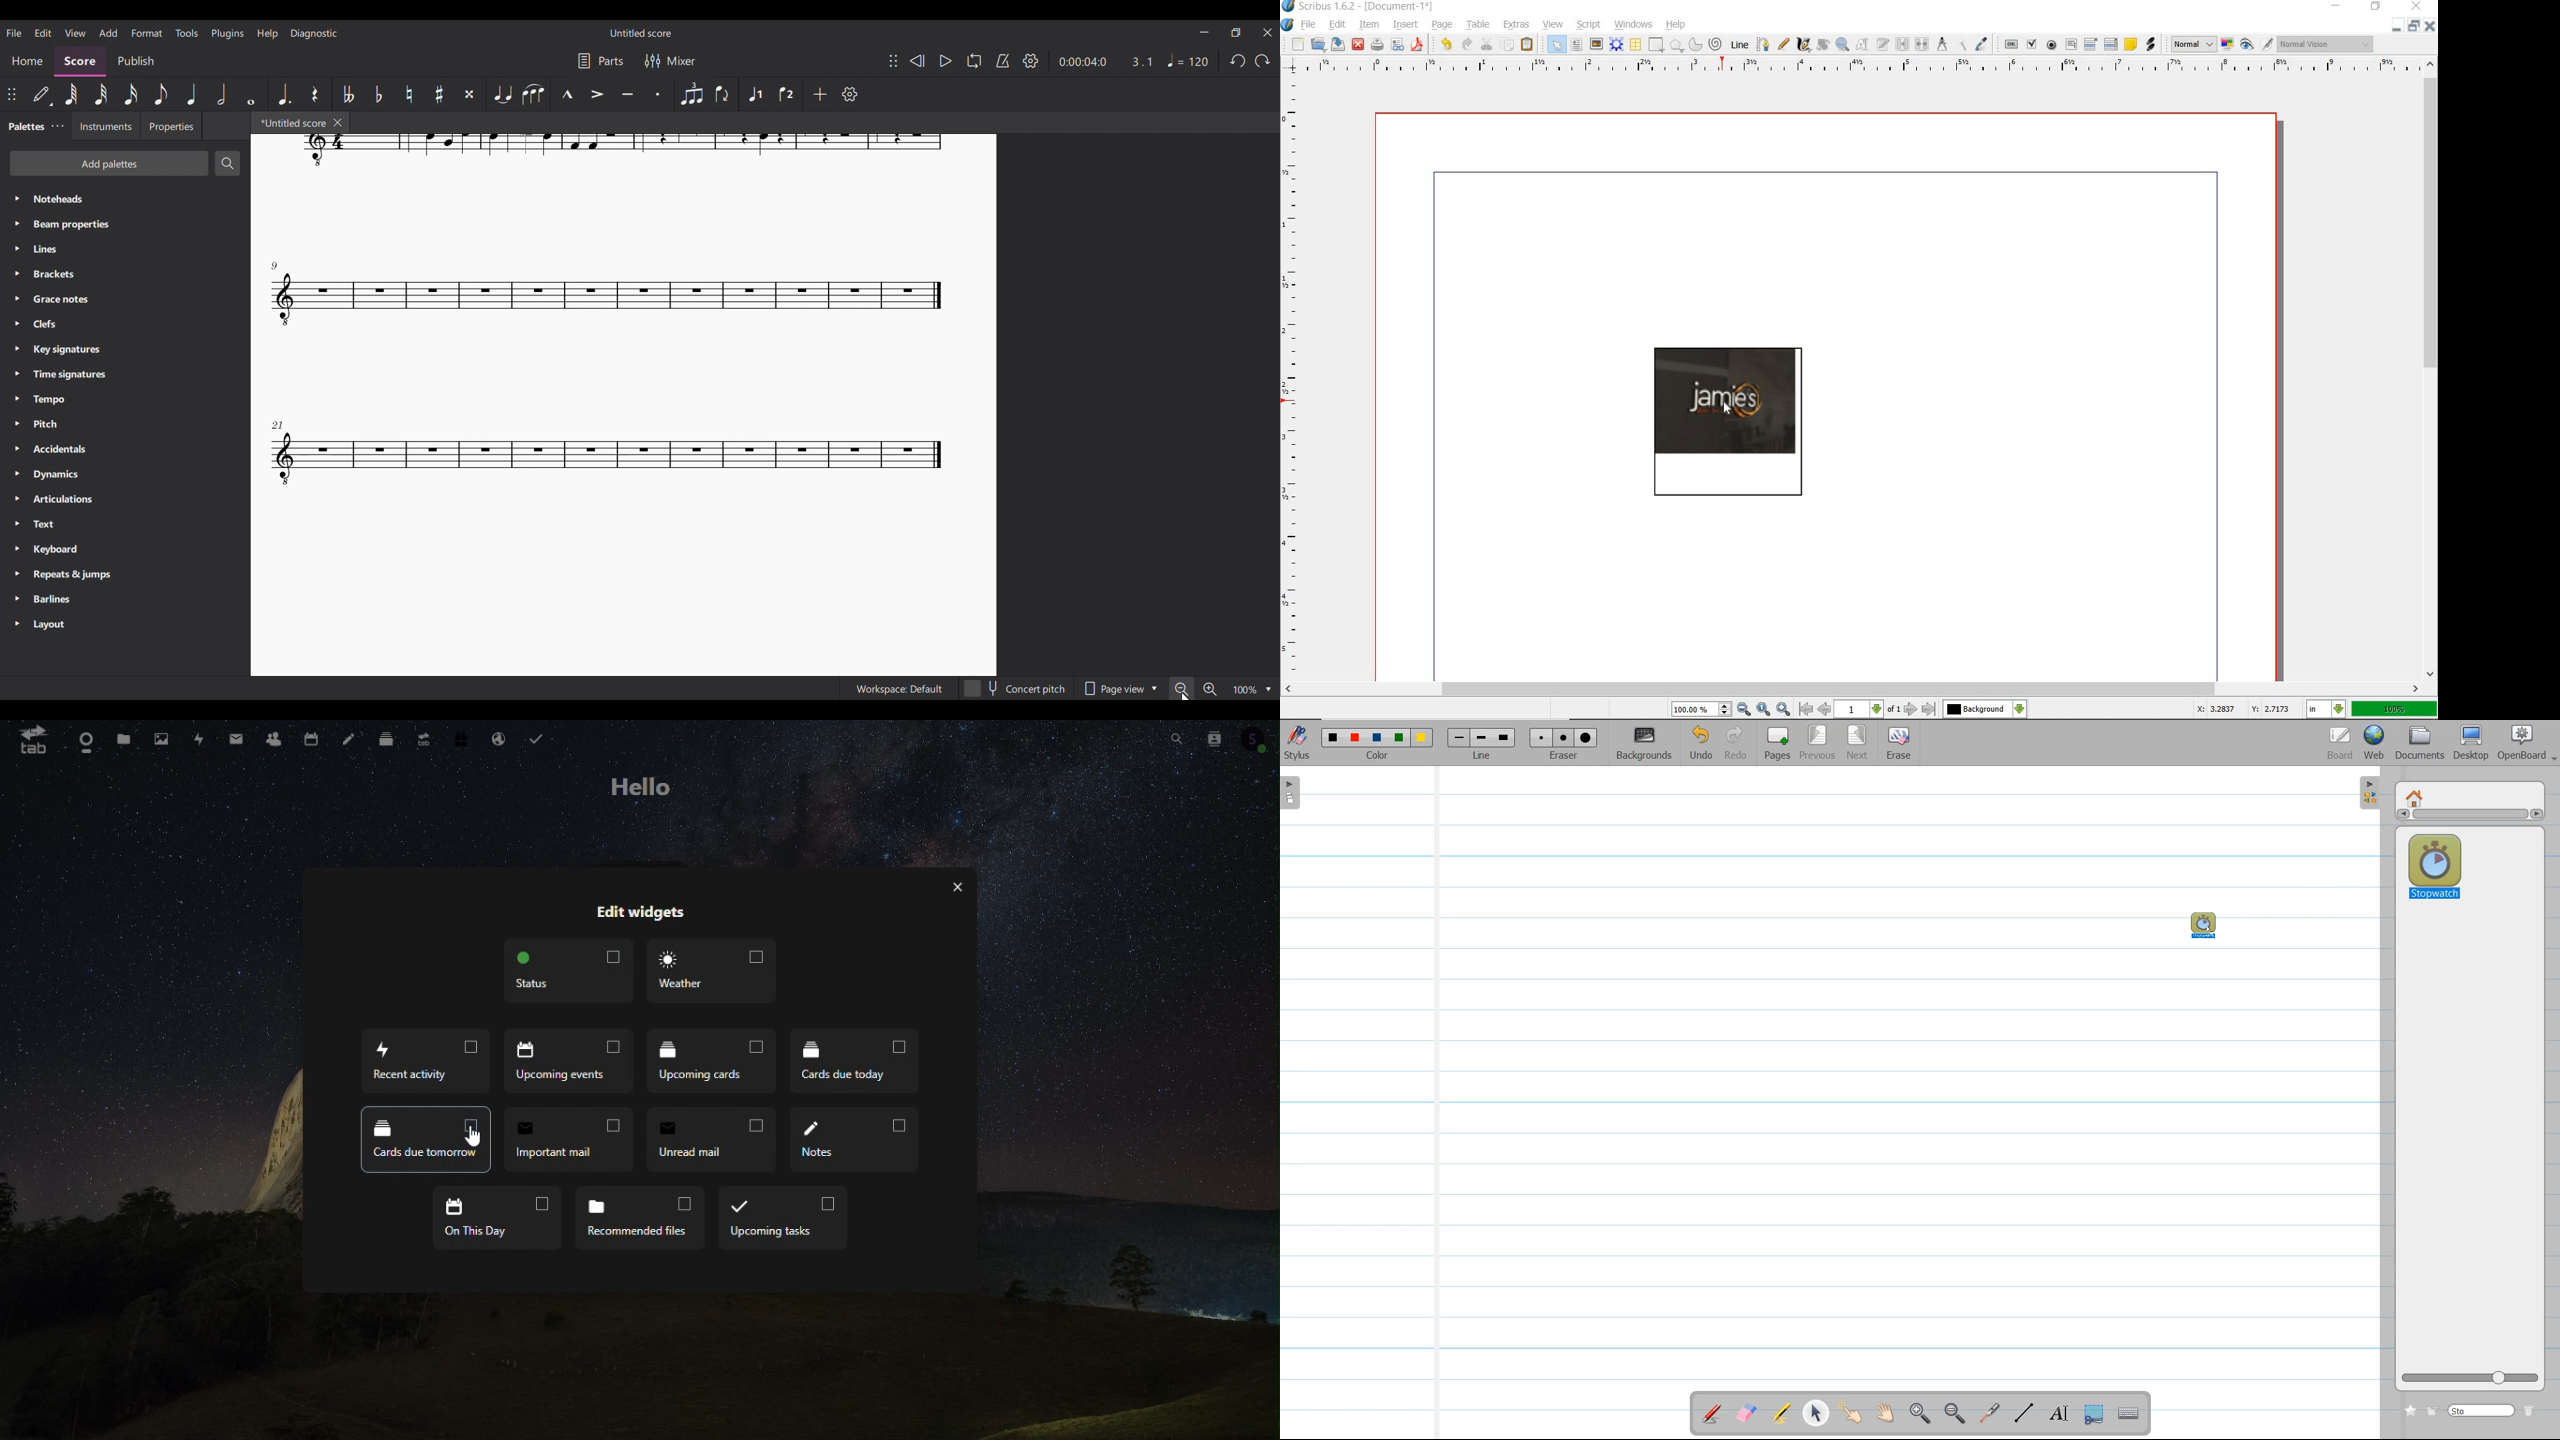 The image size is (2576, 1456). I want to click on RESTORE, so click(2377, 7).